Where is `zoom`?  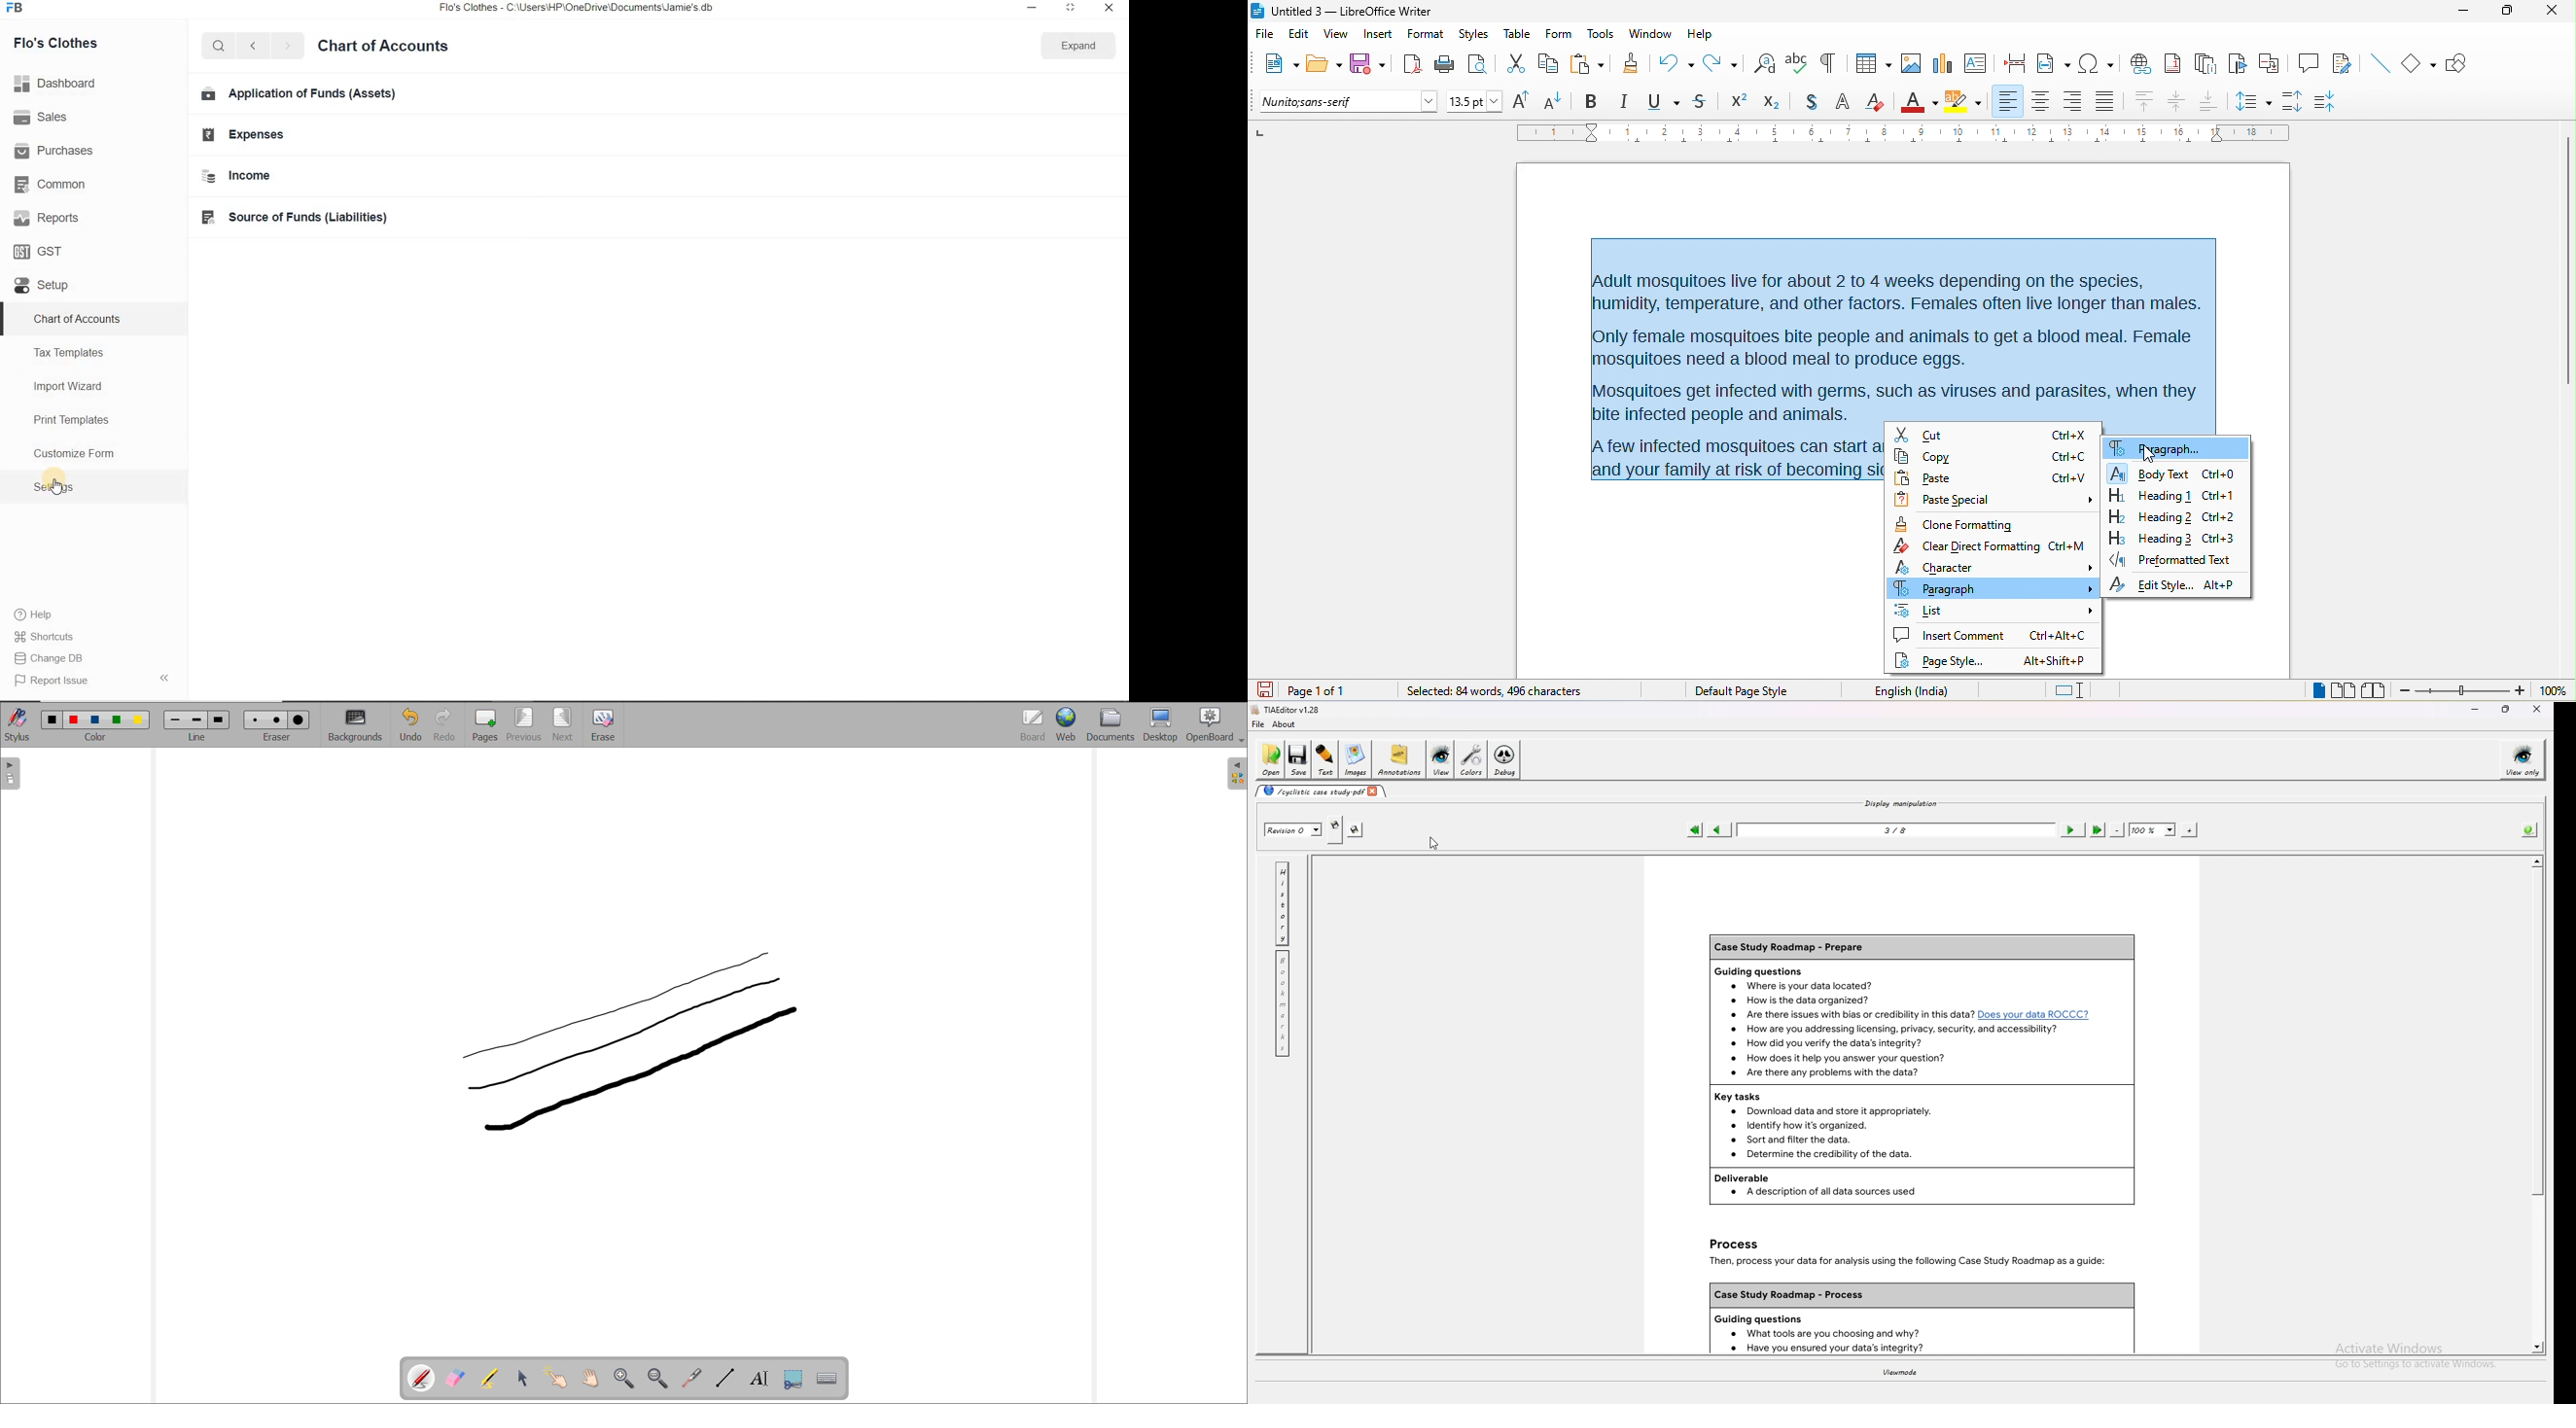
zoom is located at coordinates (2463, 692).